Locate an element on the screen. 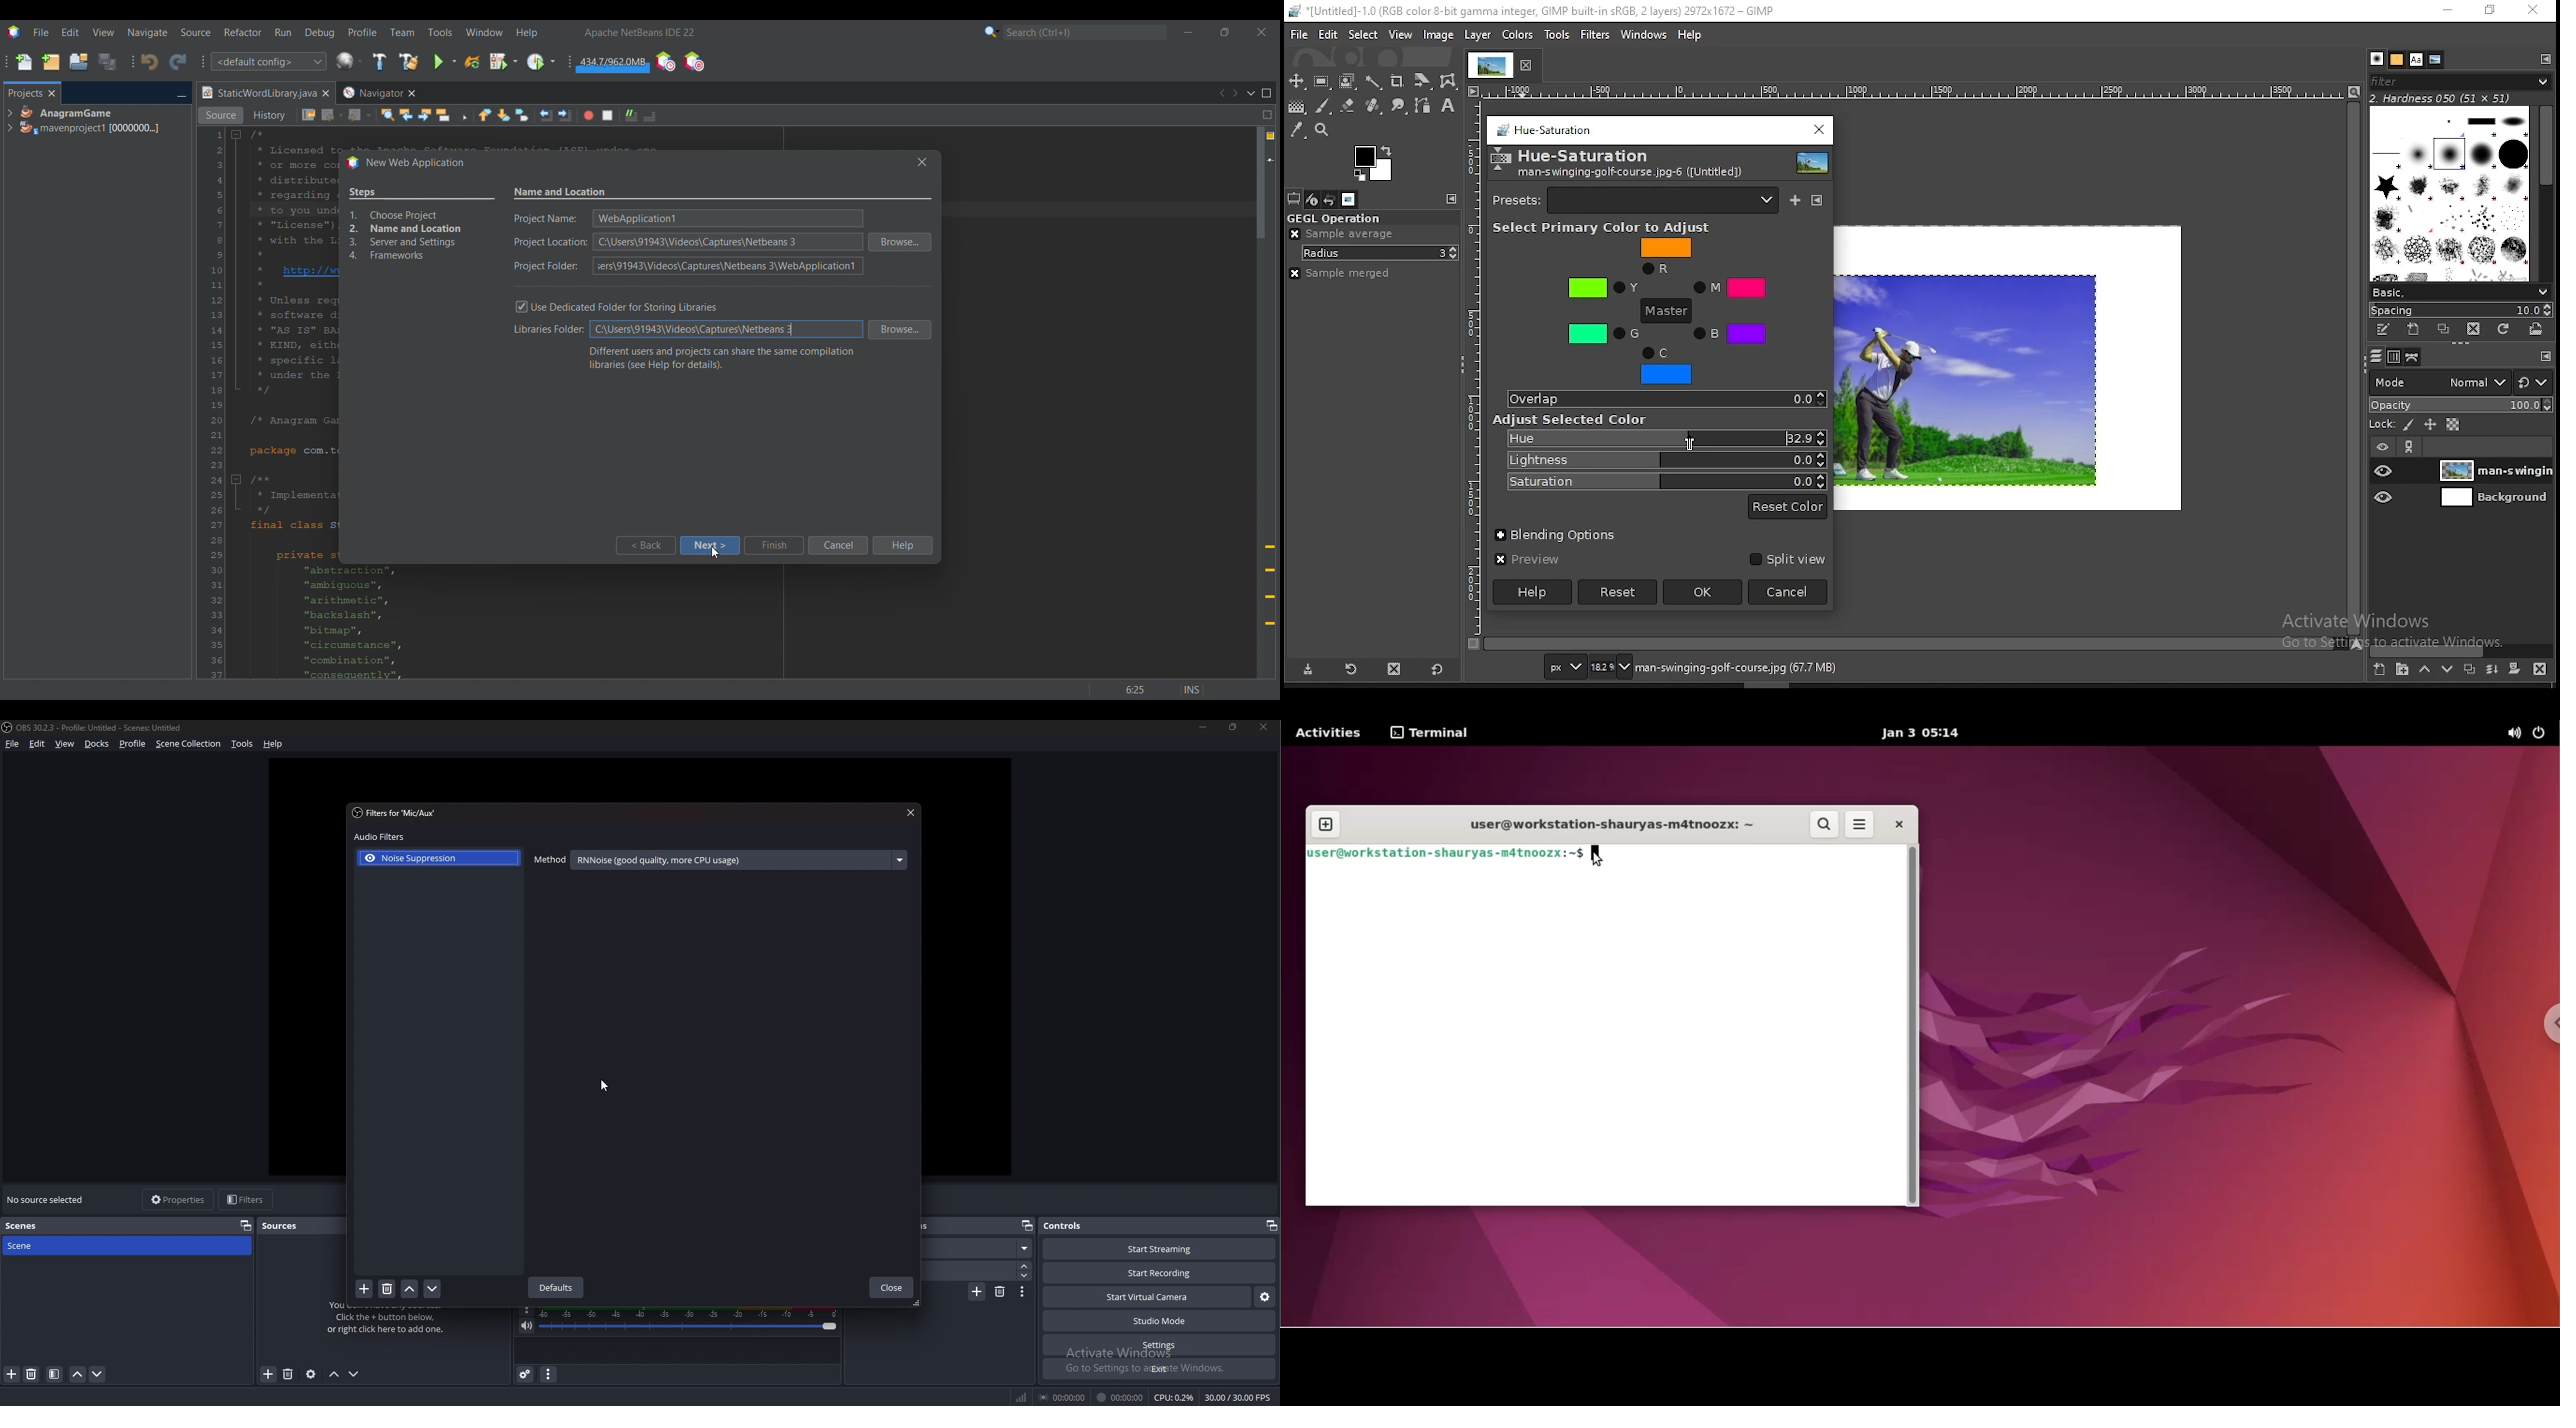 This screenshot has width=2576, height=1428. minimize is located at coordinates (2451, 10).